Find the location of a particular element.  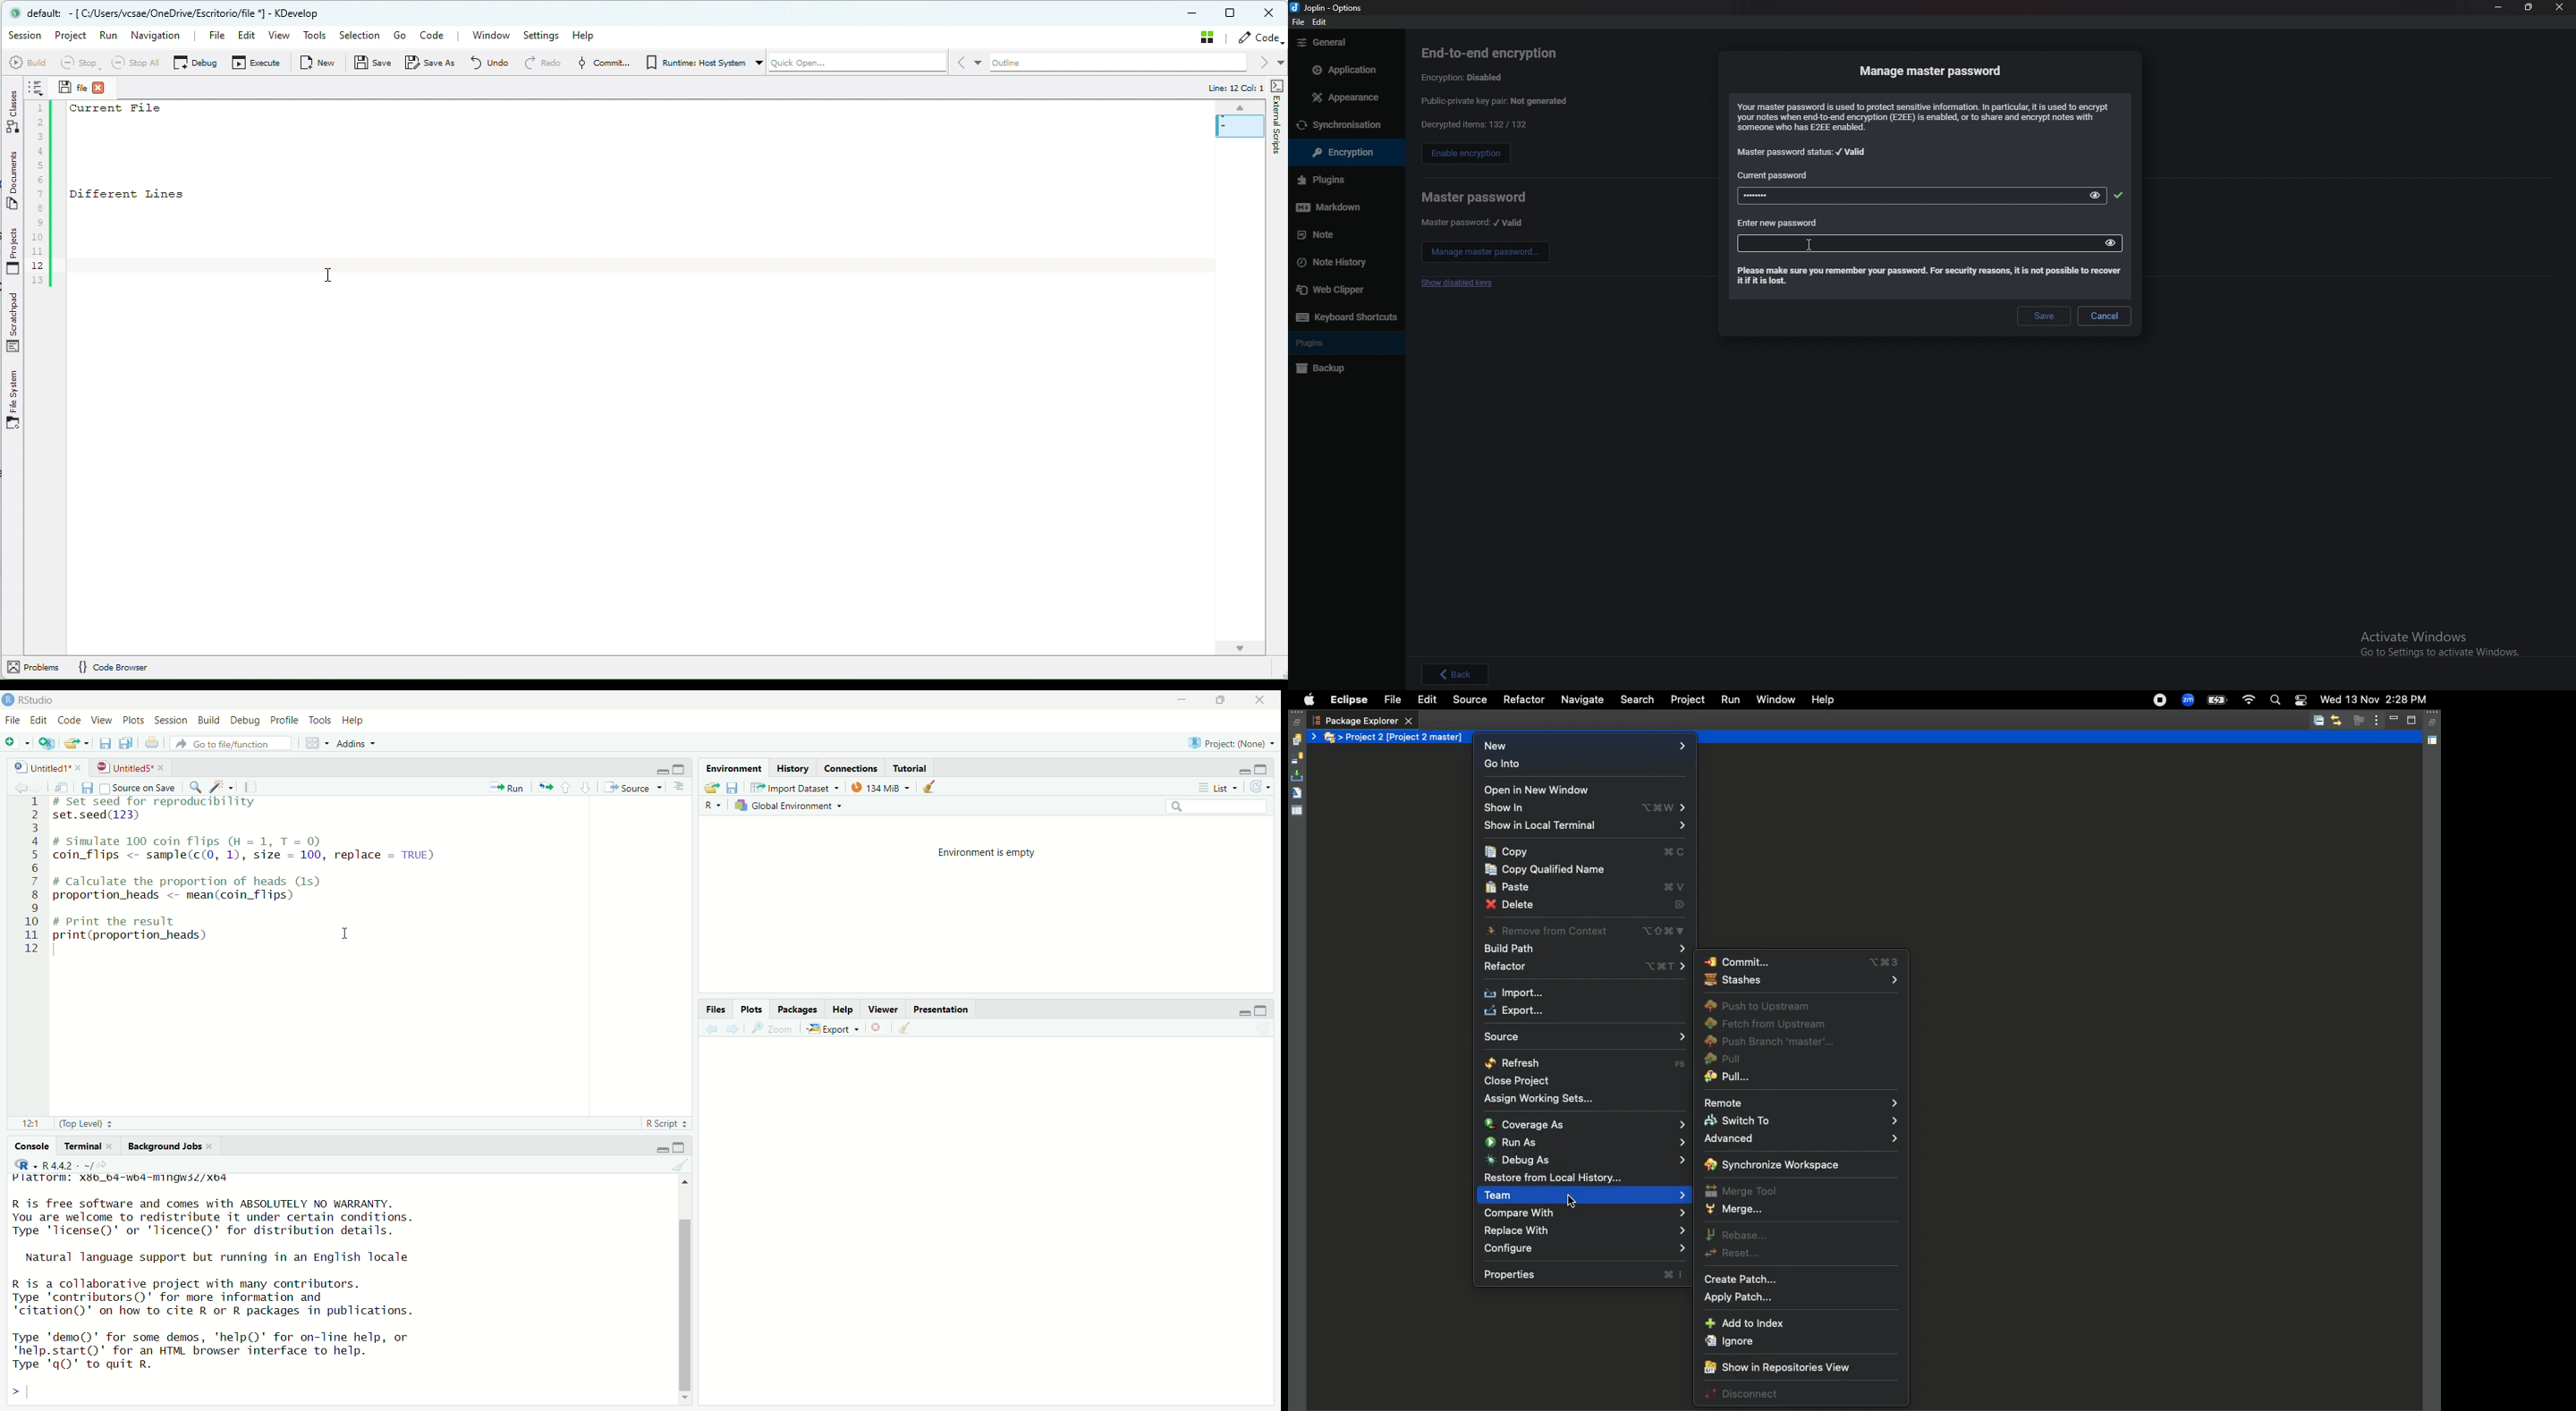

console is located at coordinates (25, 1147).